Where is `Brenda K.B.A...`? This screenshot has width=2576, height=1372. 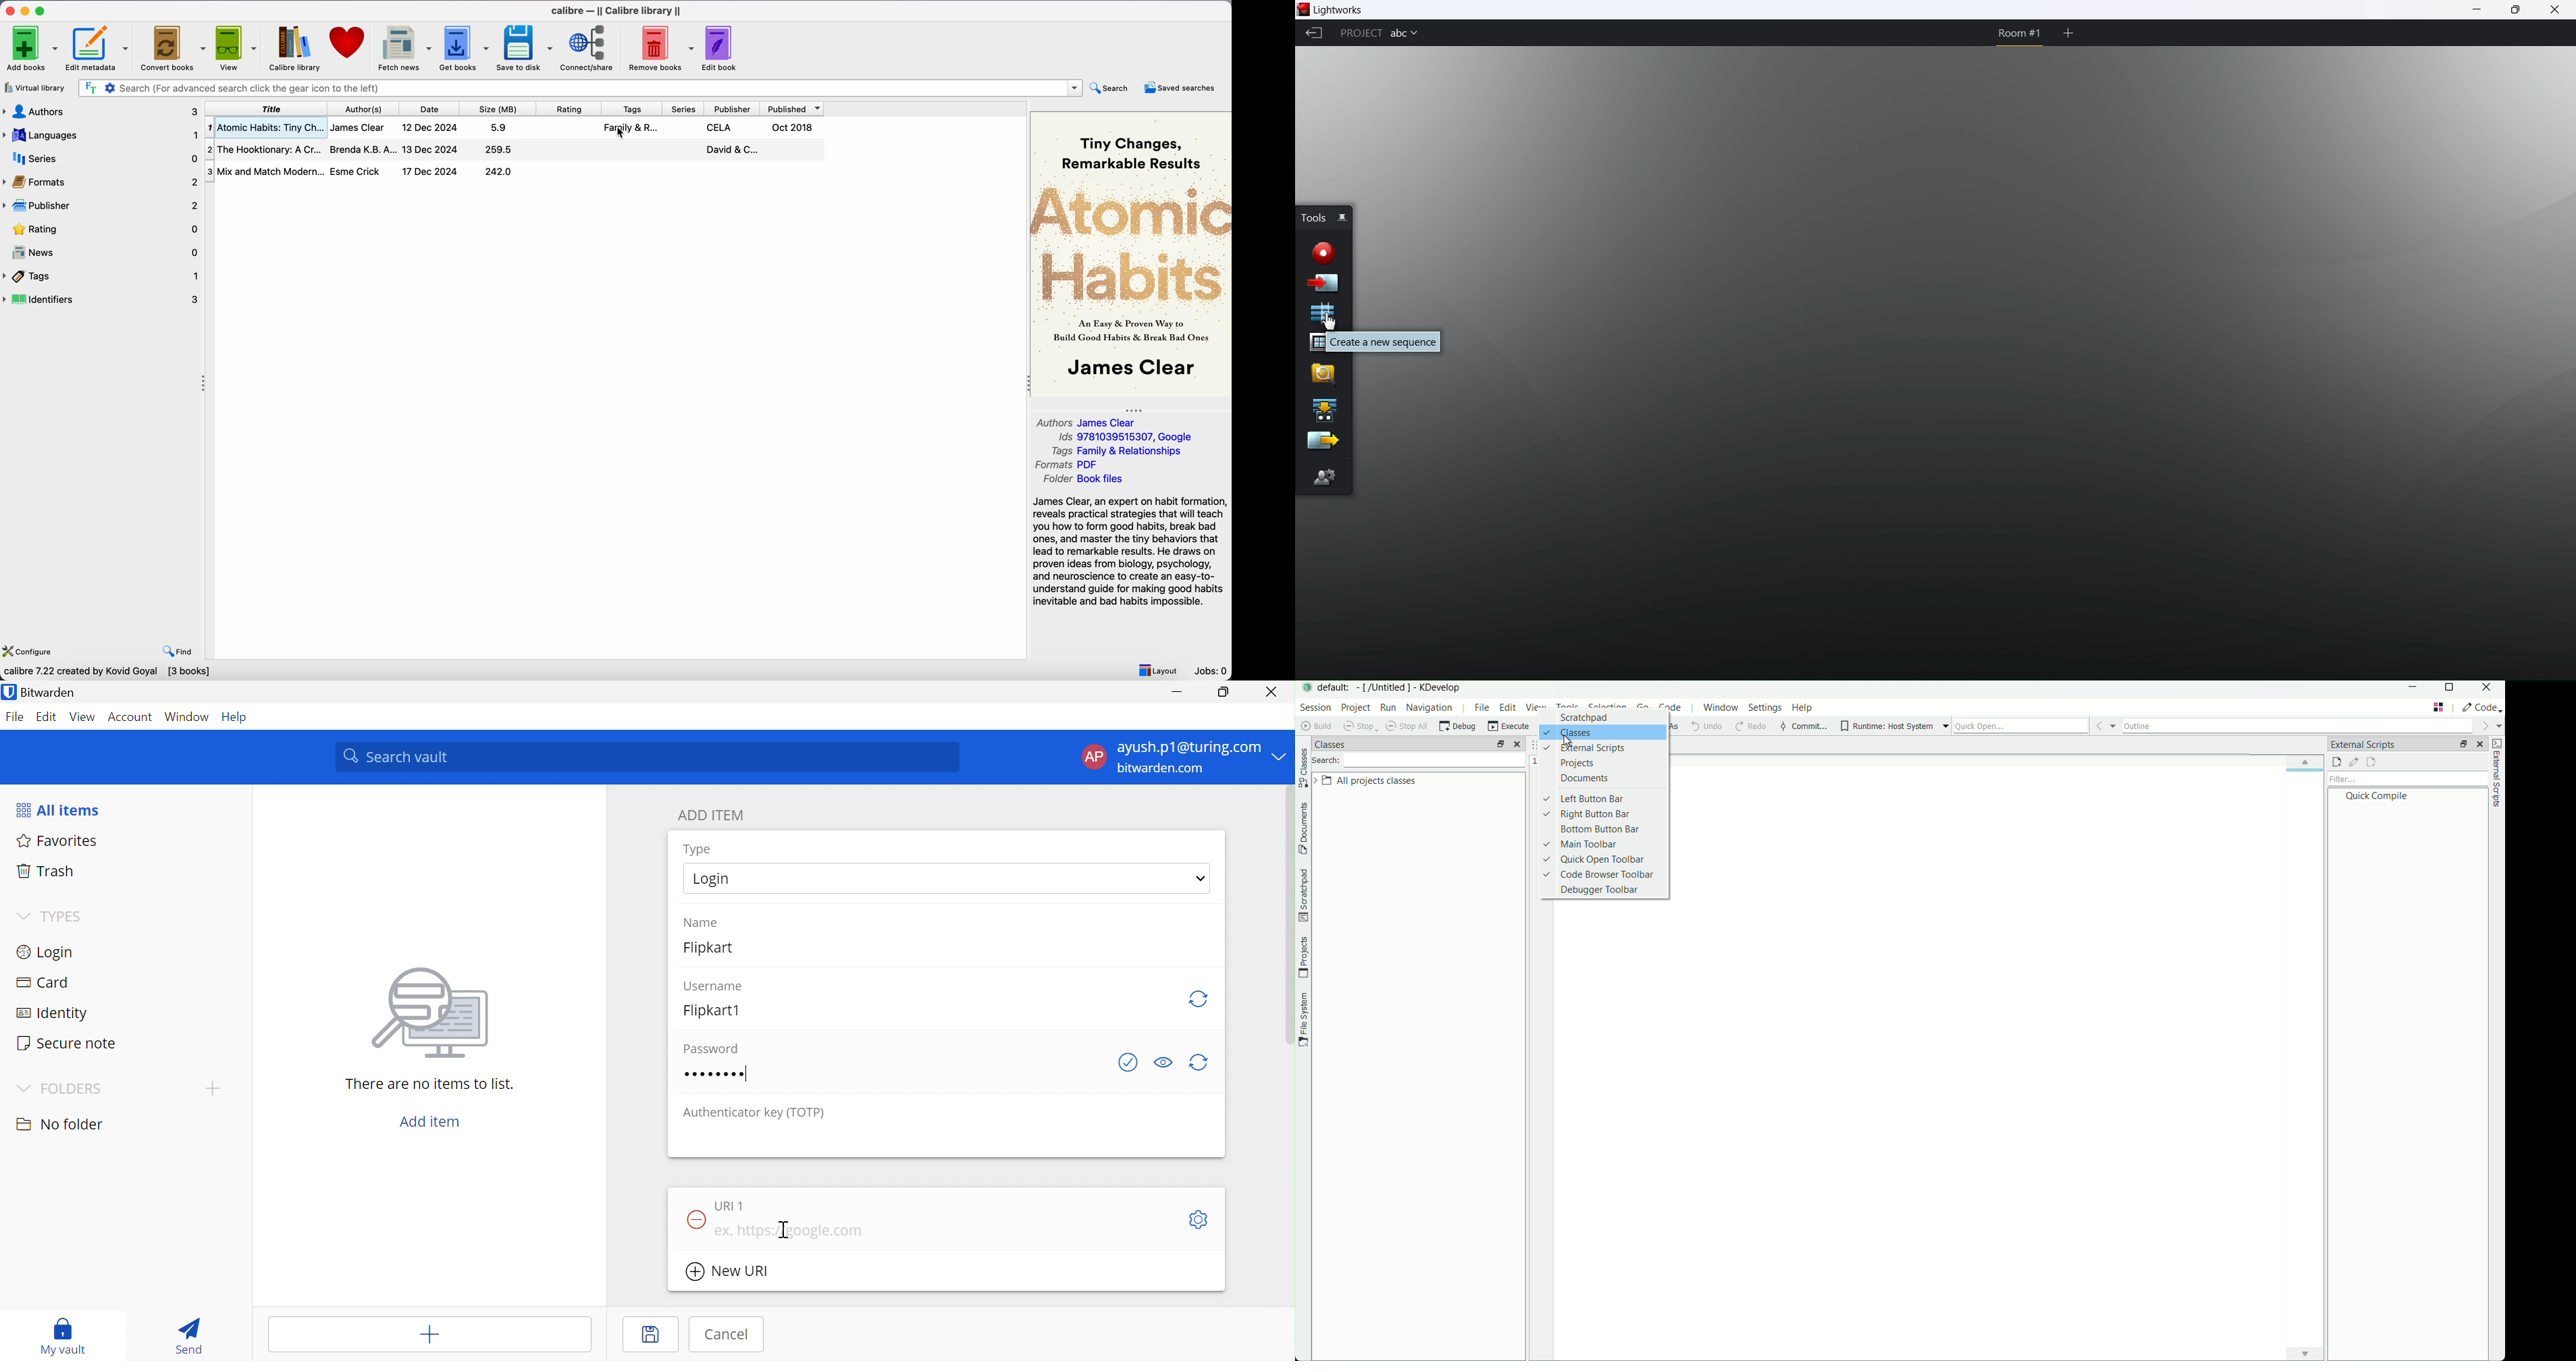 Brenda K.B.A... is located at coordinates (362, 148).